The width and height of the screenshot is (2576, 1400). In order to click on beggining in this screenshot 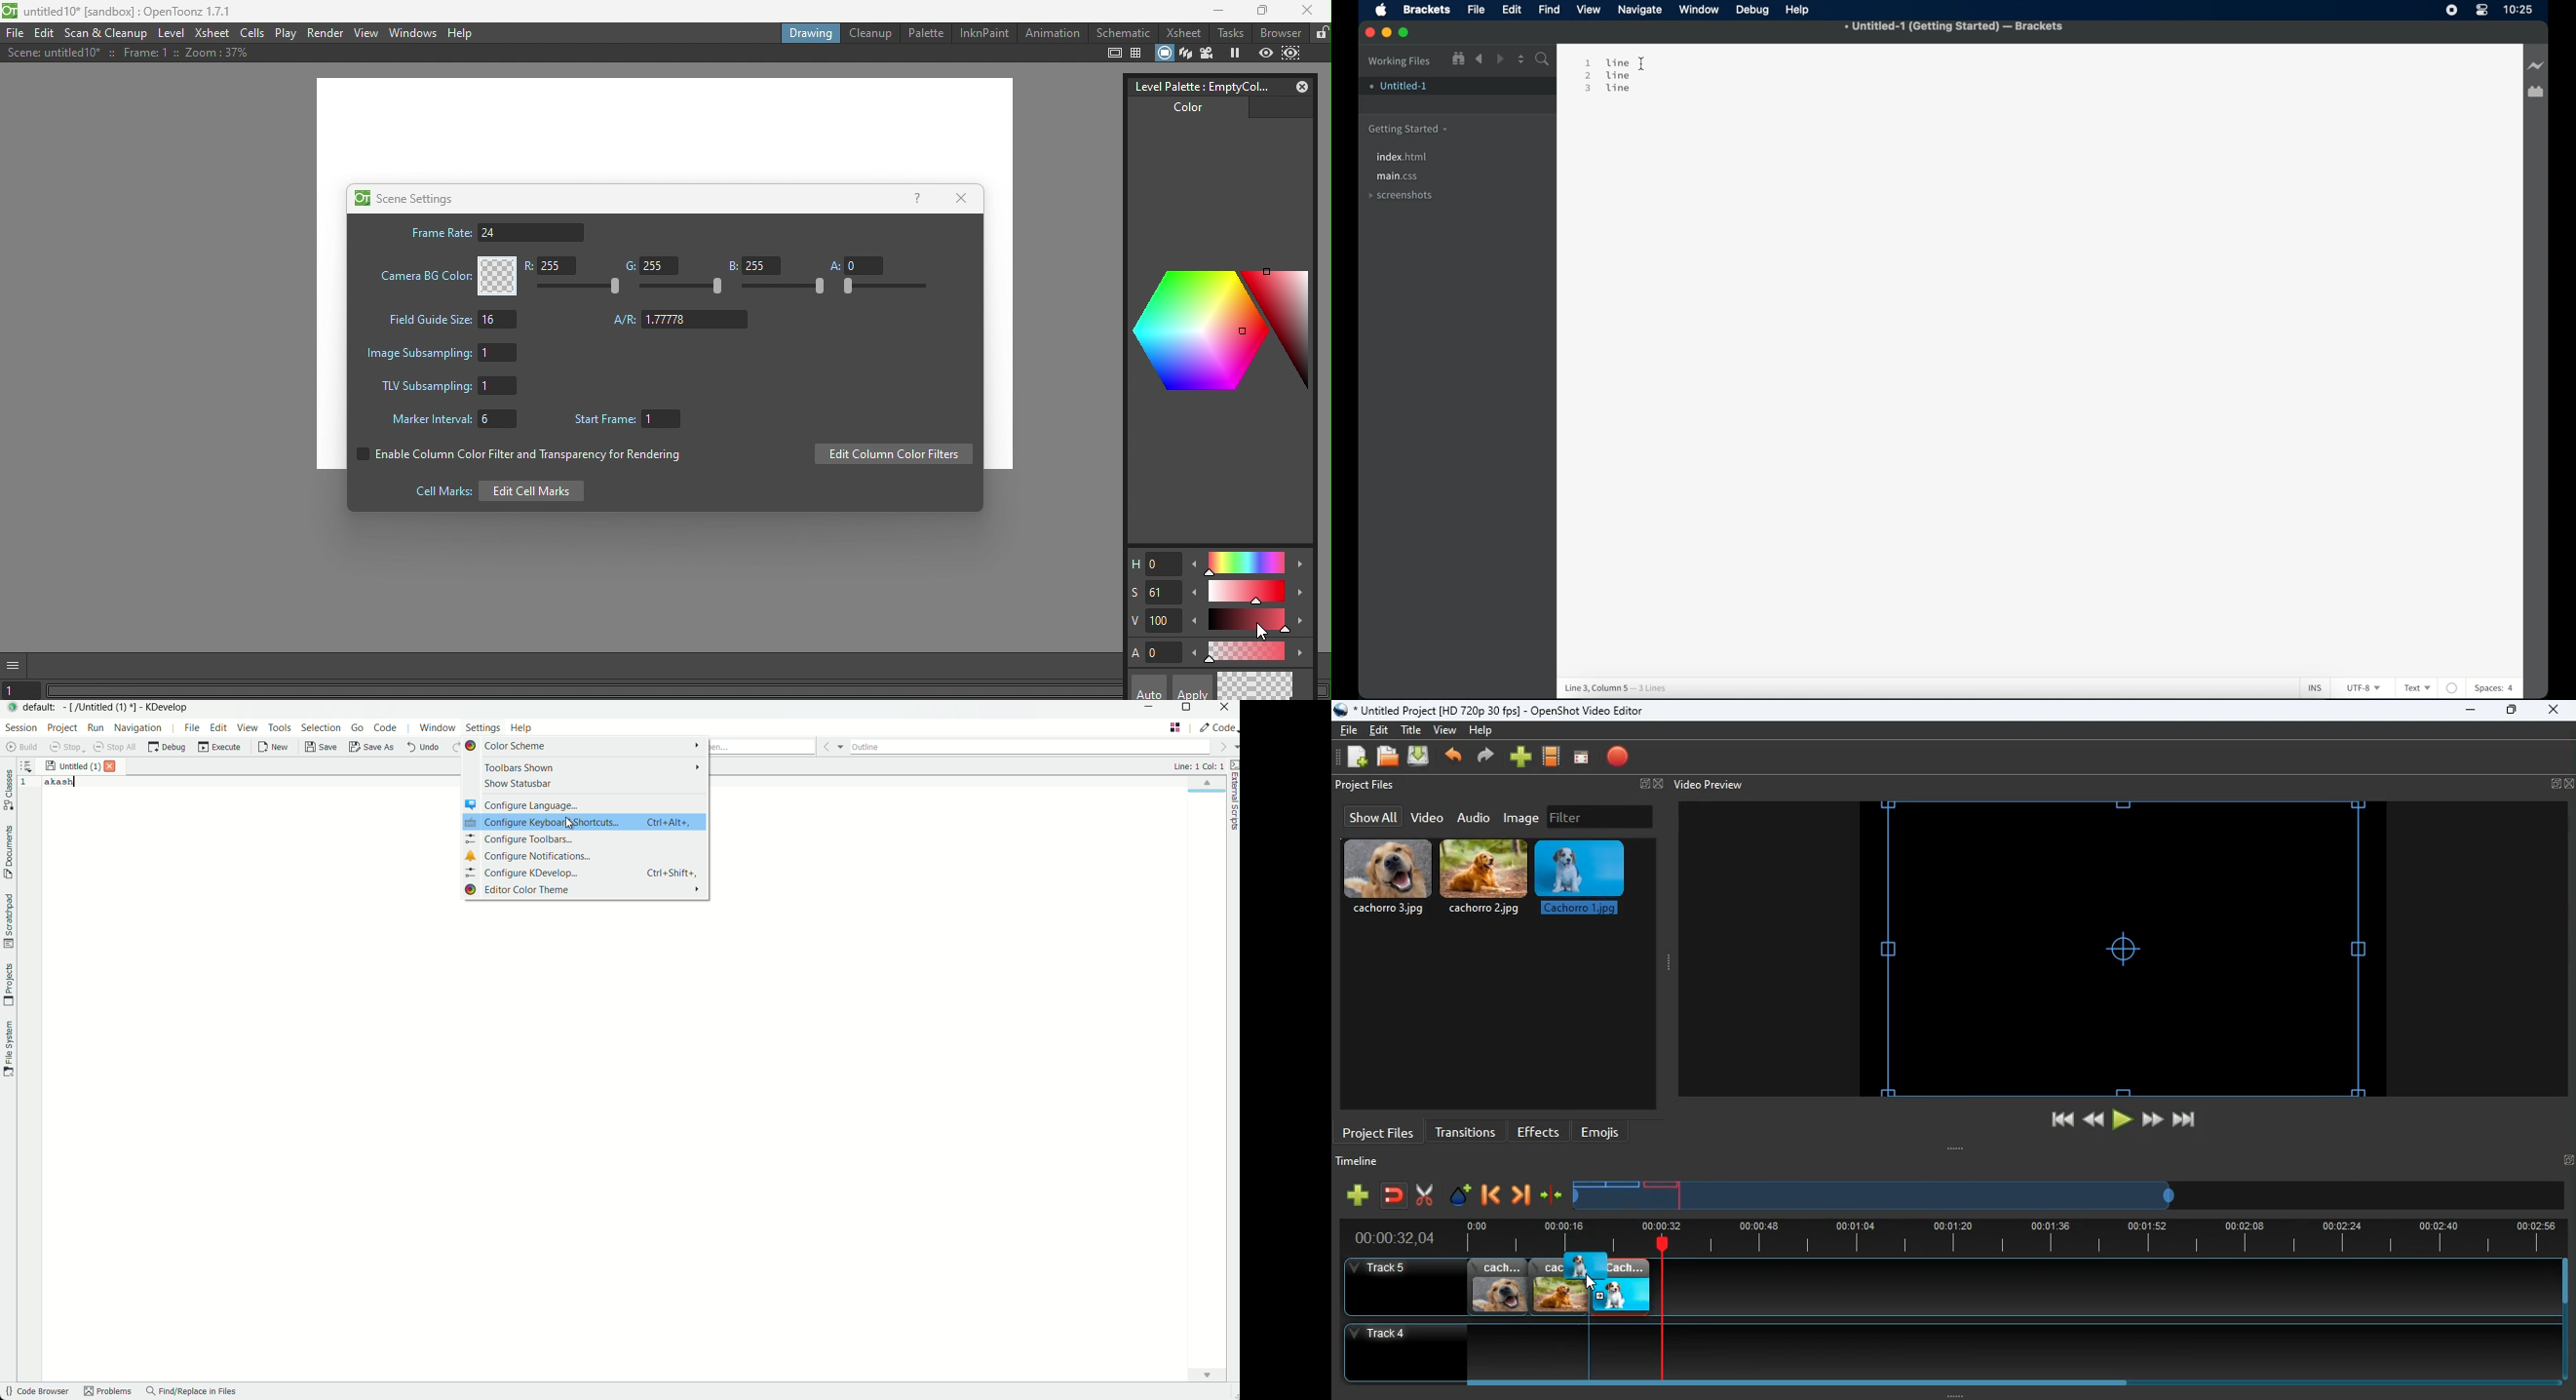, I will do `click(2054, 1120)`.